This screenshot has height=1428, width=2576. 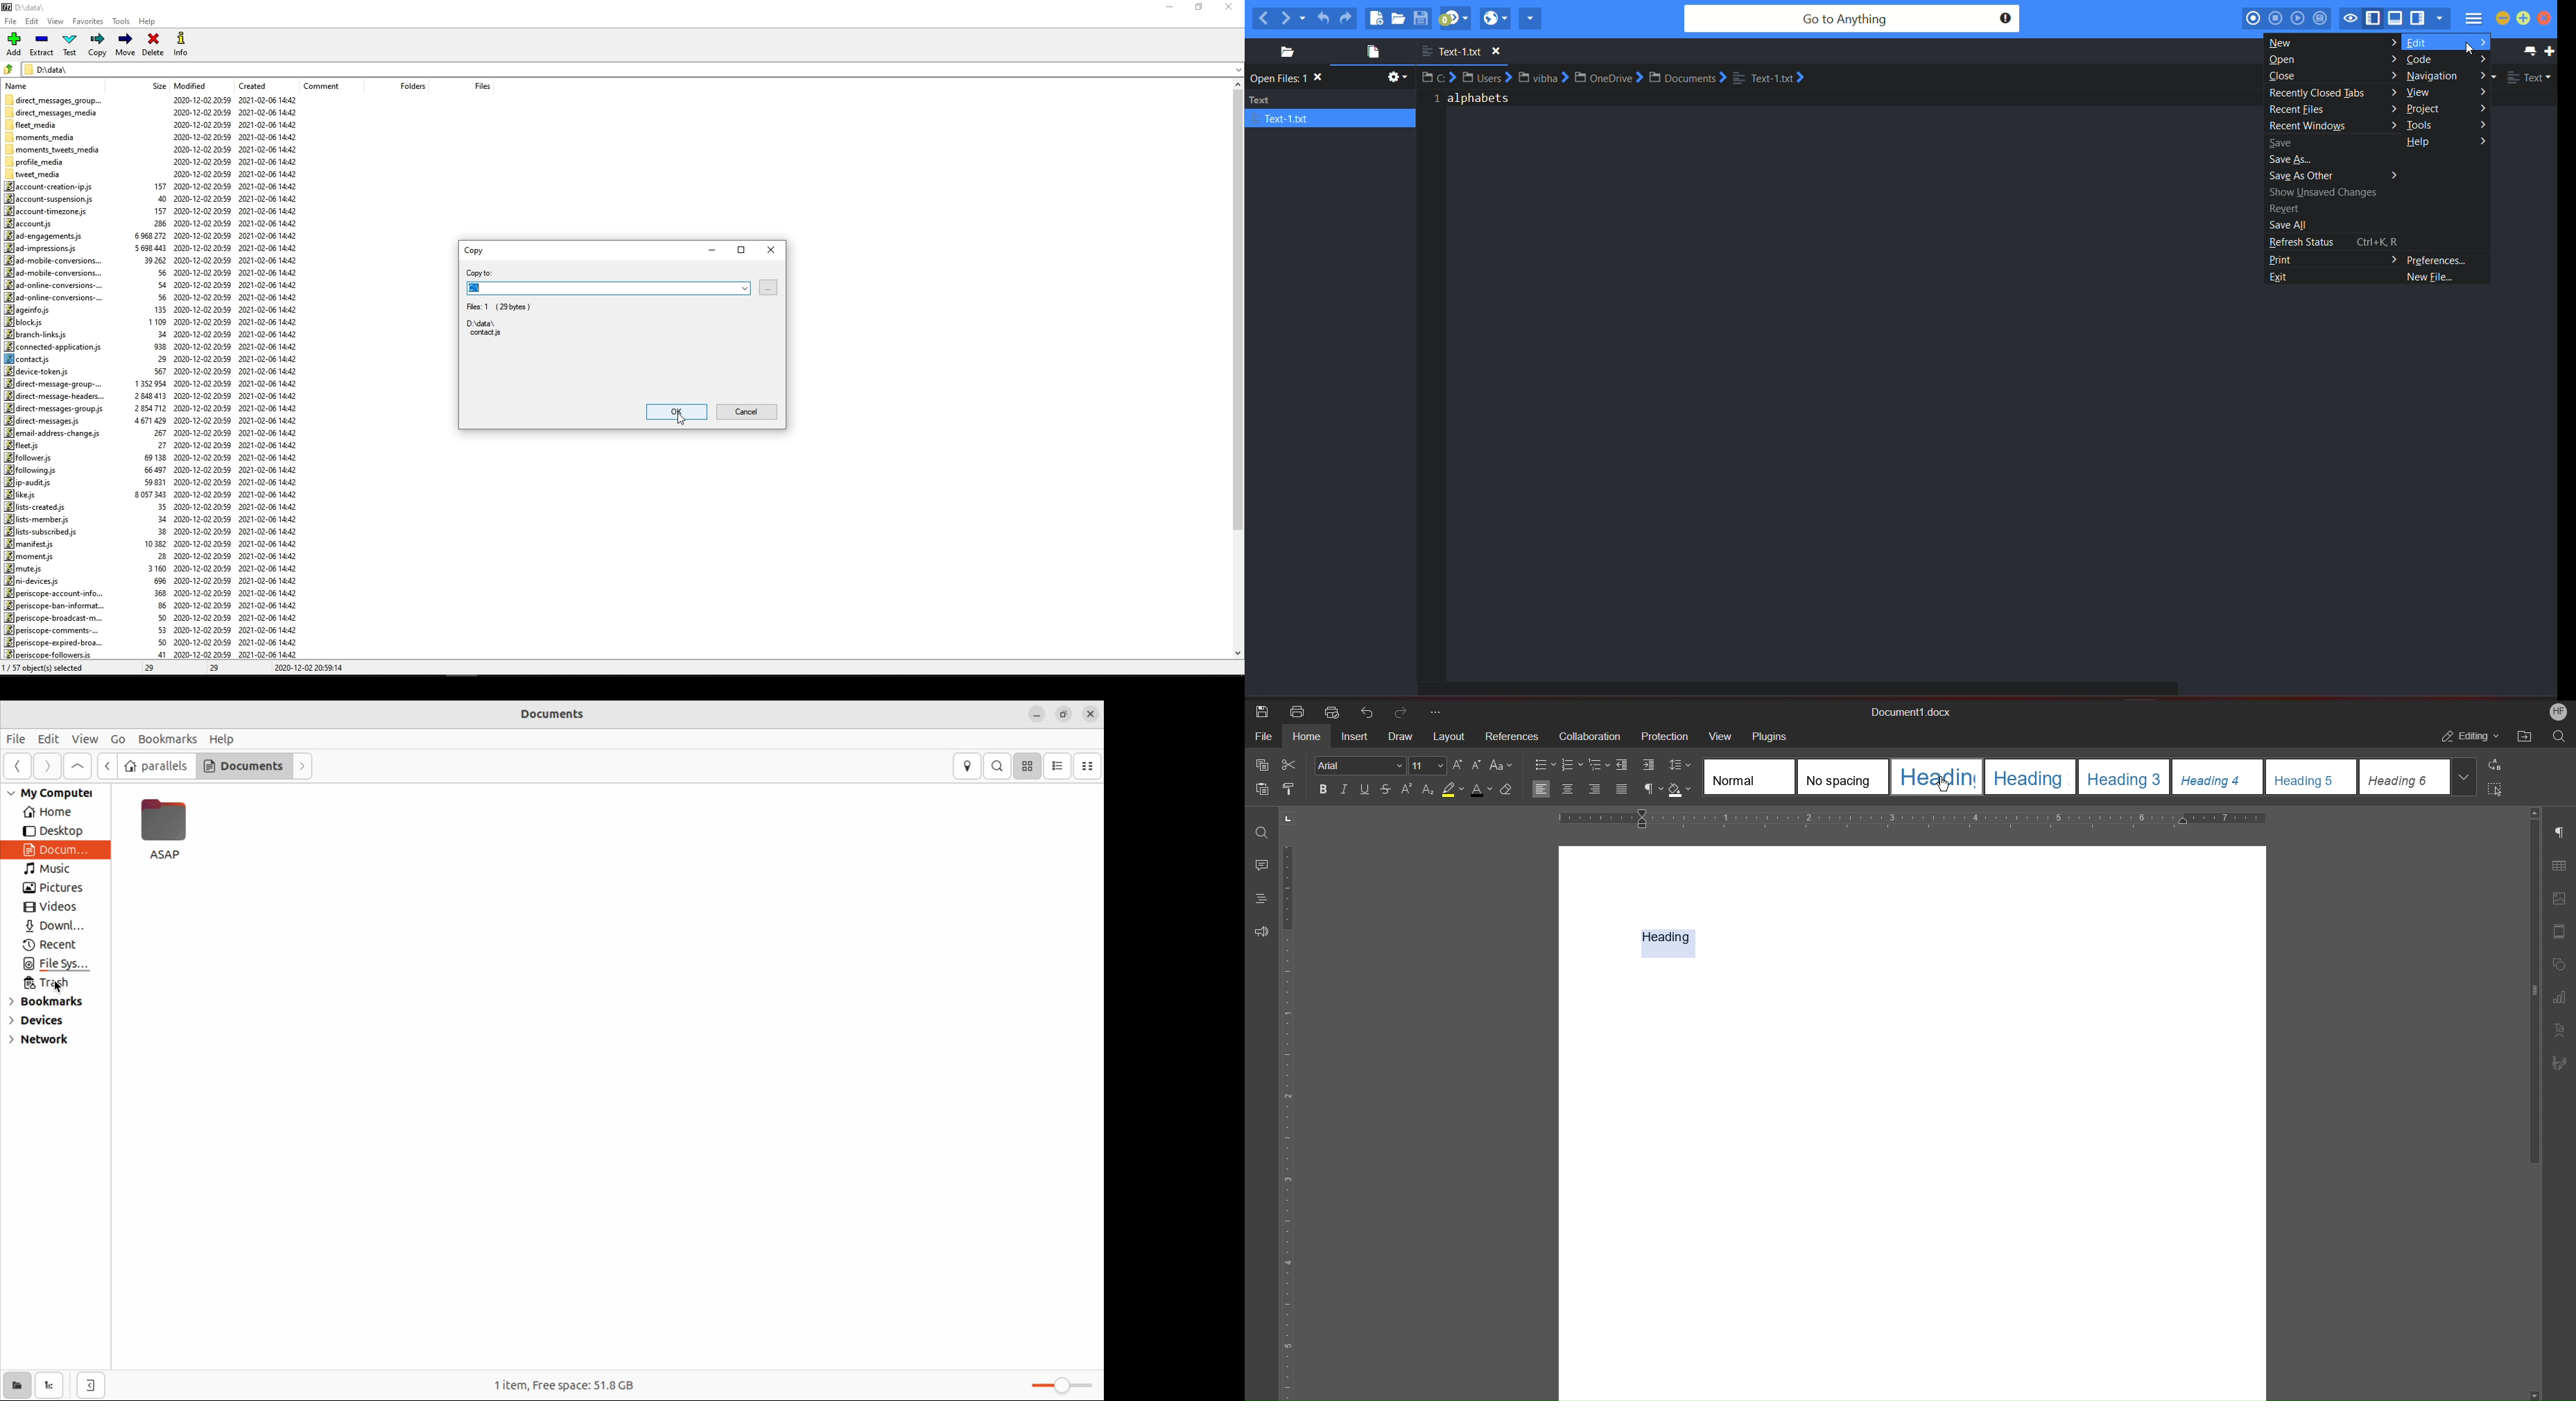 What do you see at coordinates (1447, 735) in the screenshot?
I see `Layout` at bounding box center [1447, 735].